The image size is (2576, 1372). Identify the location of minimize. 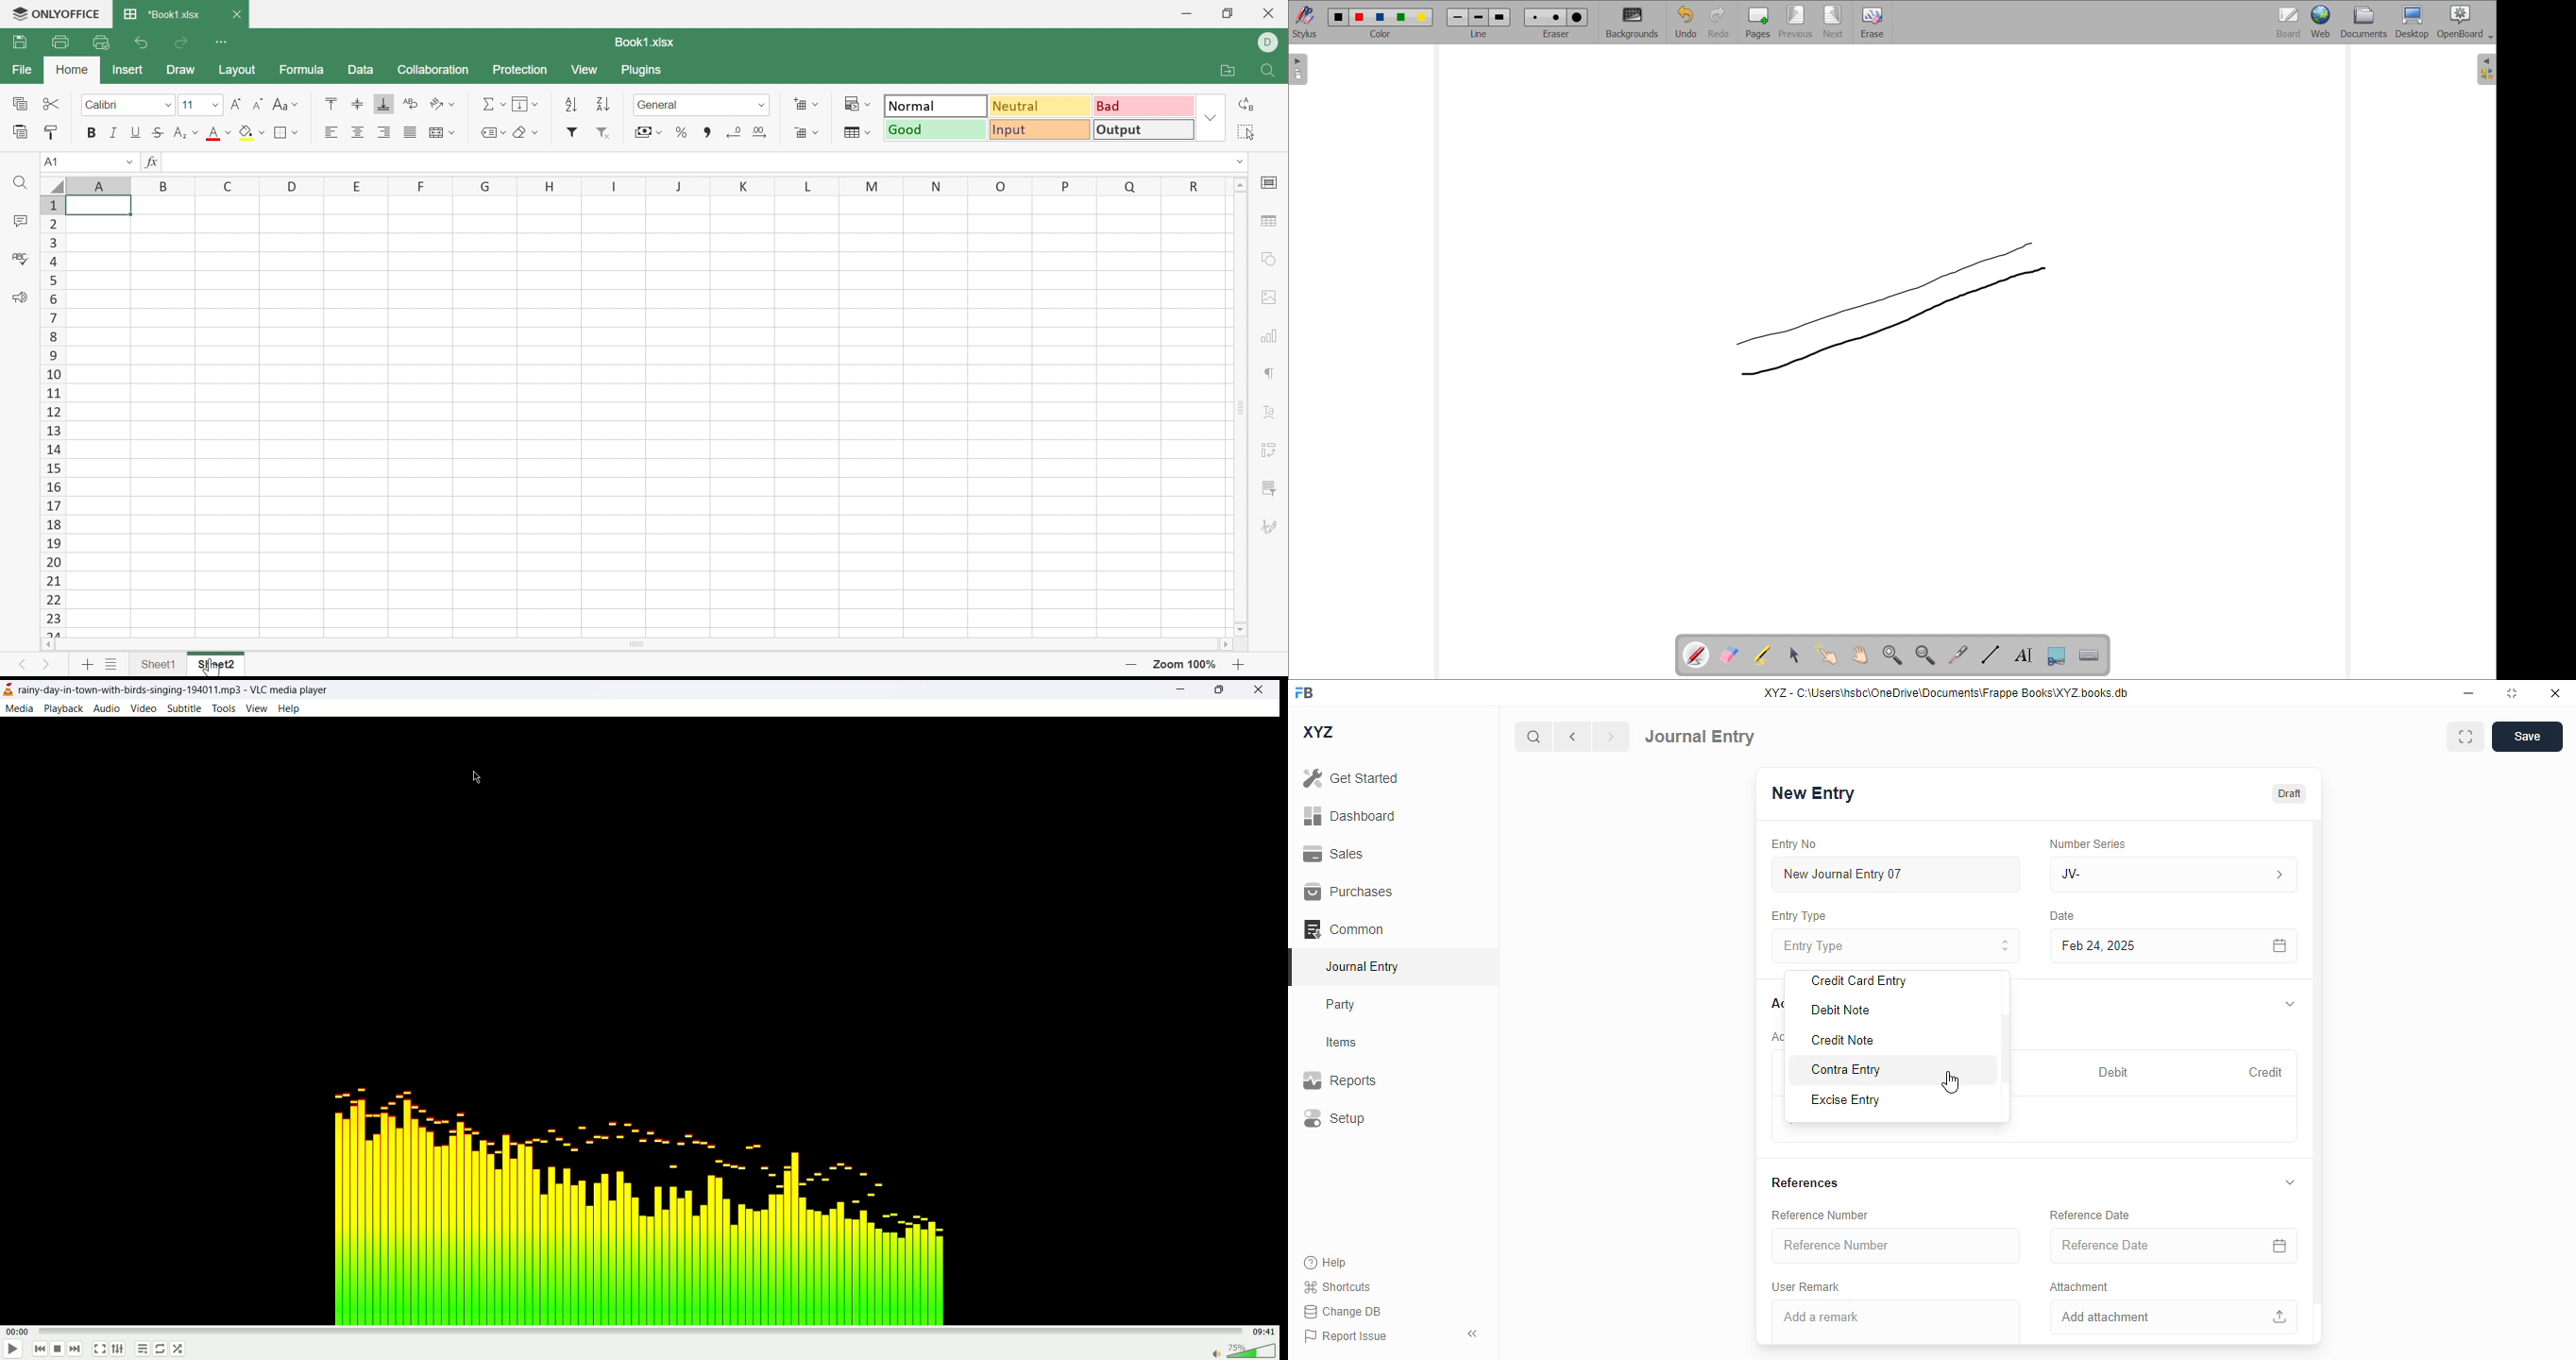
(1179, 691).